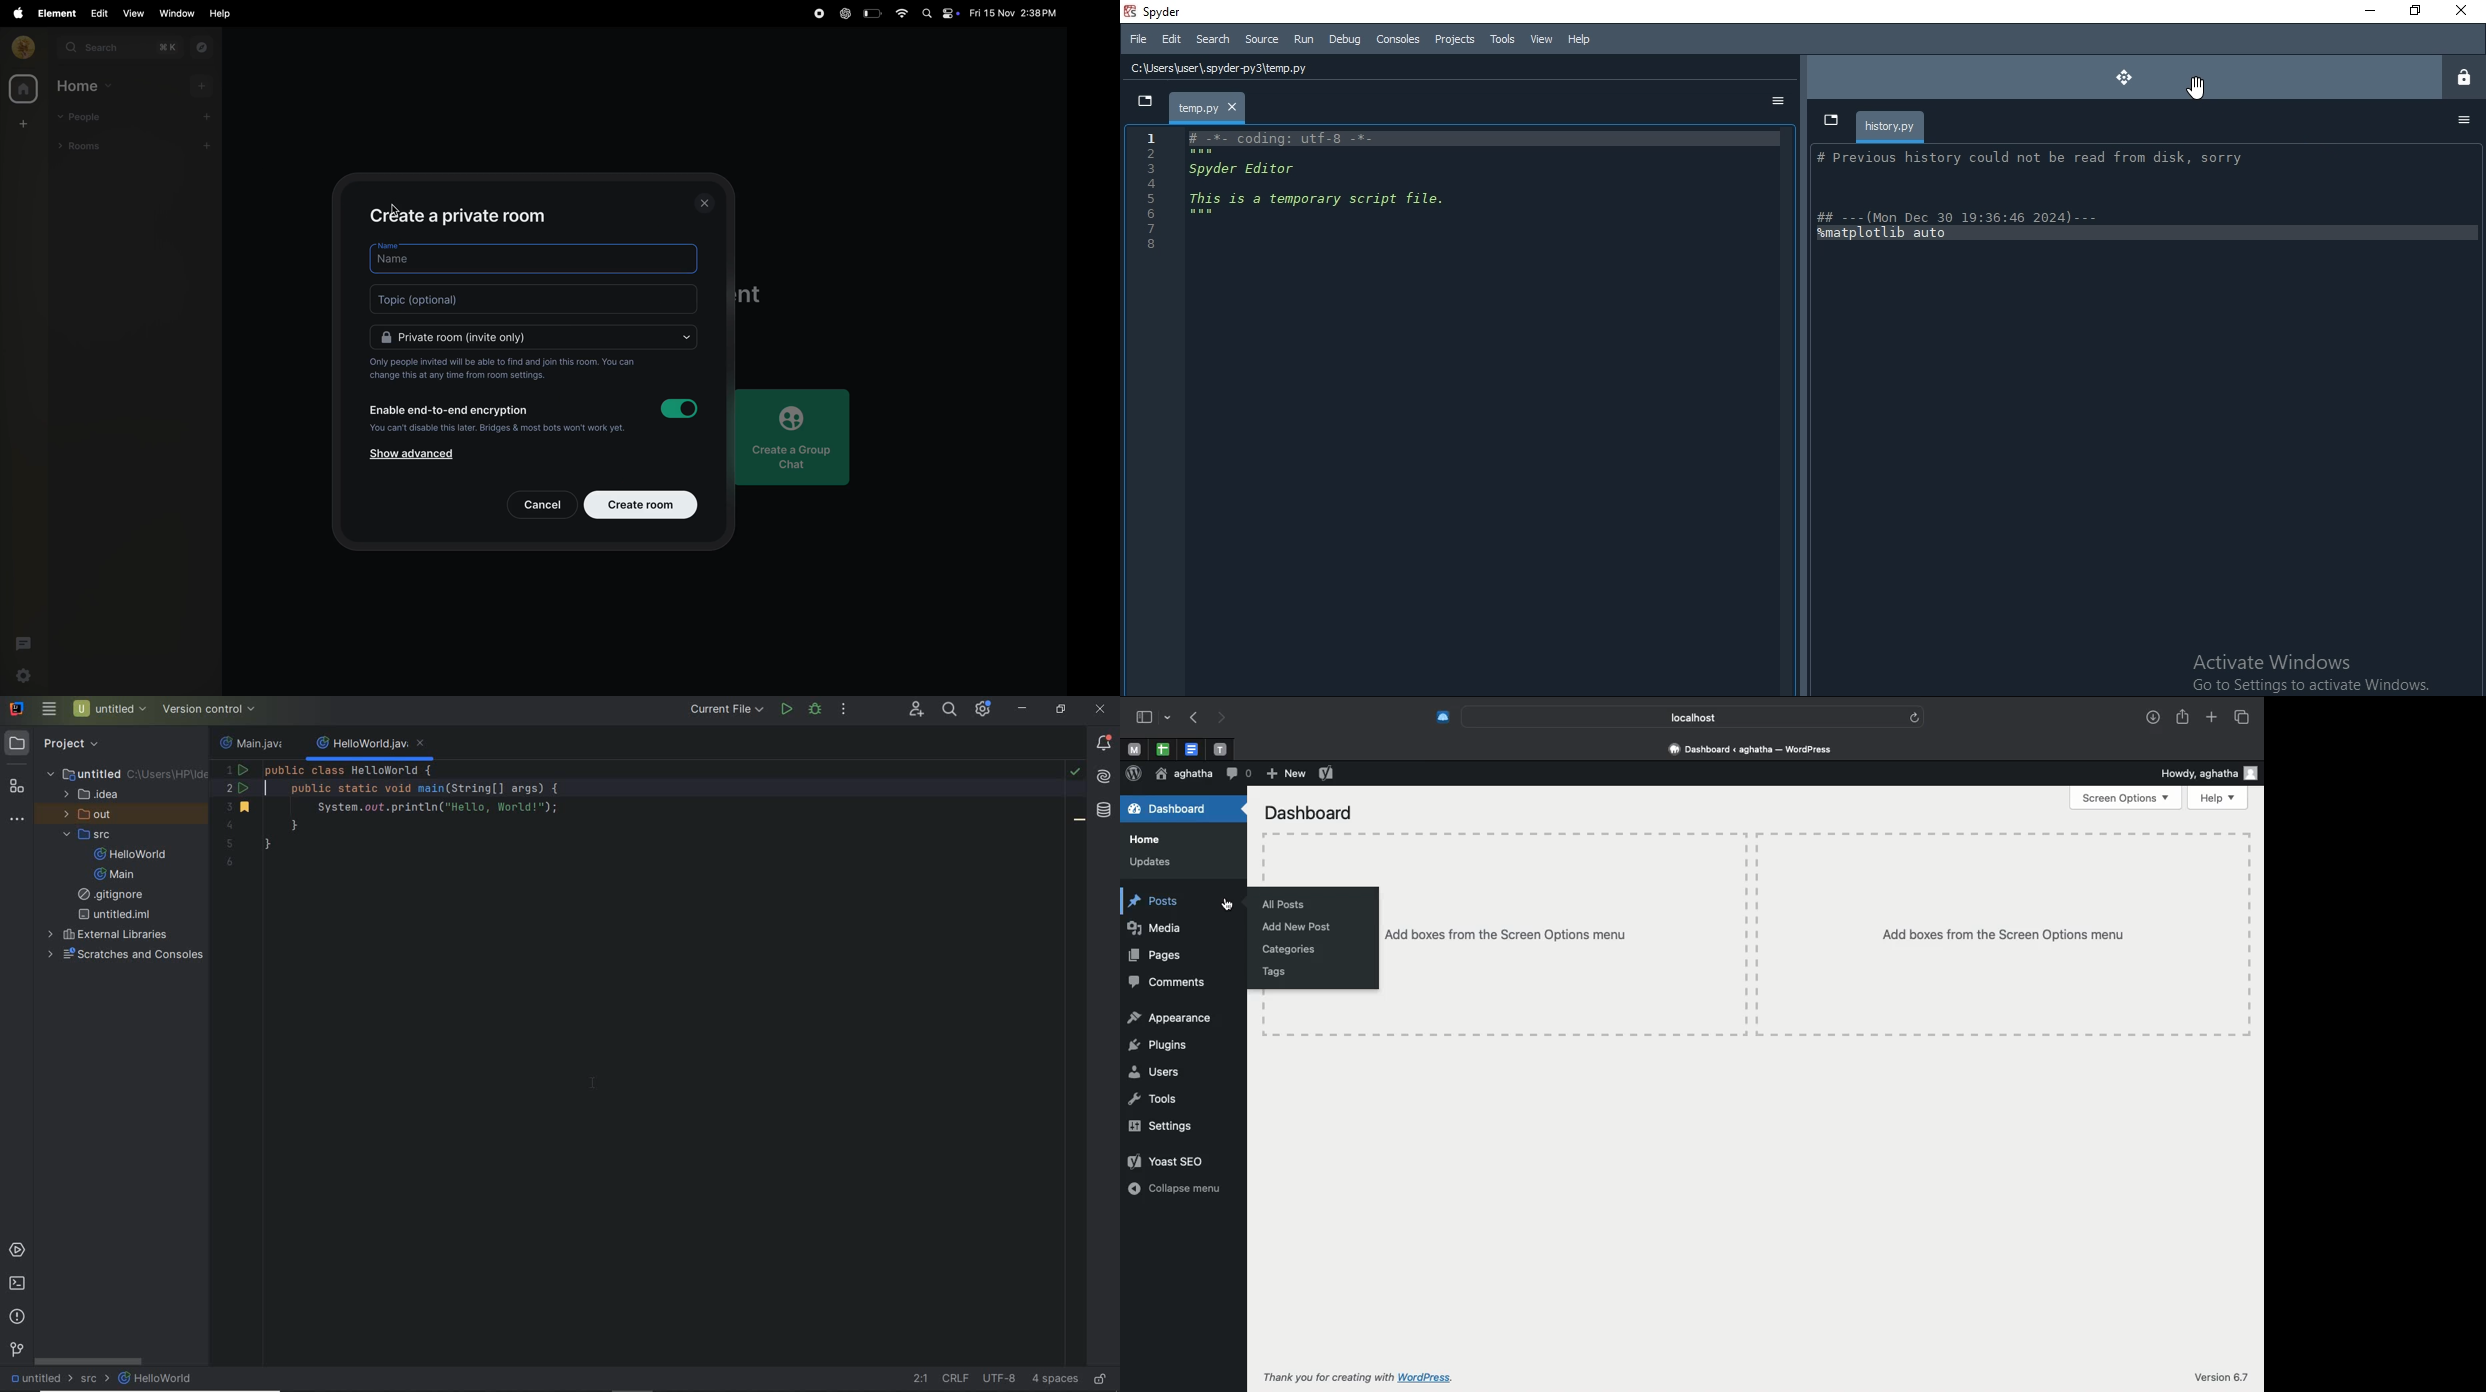 This screenshot has height=1400, width=2492. Describe the element at coordinates (2124, 799) in the screenshot. I see `Screen options` at that location.